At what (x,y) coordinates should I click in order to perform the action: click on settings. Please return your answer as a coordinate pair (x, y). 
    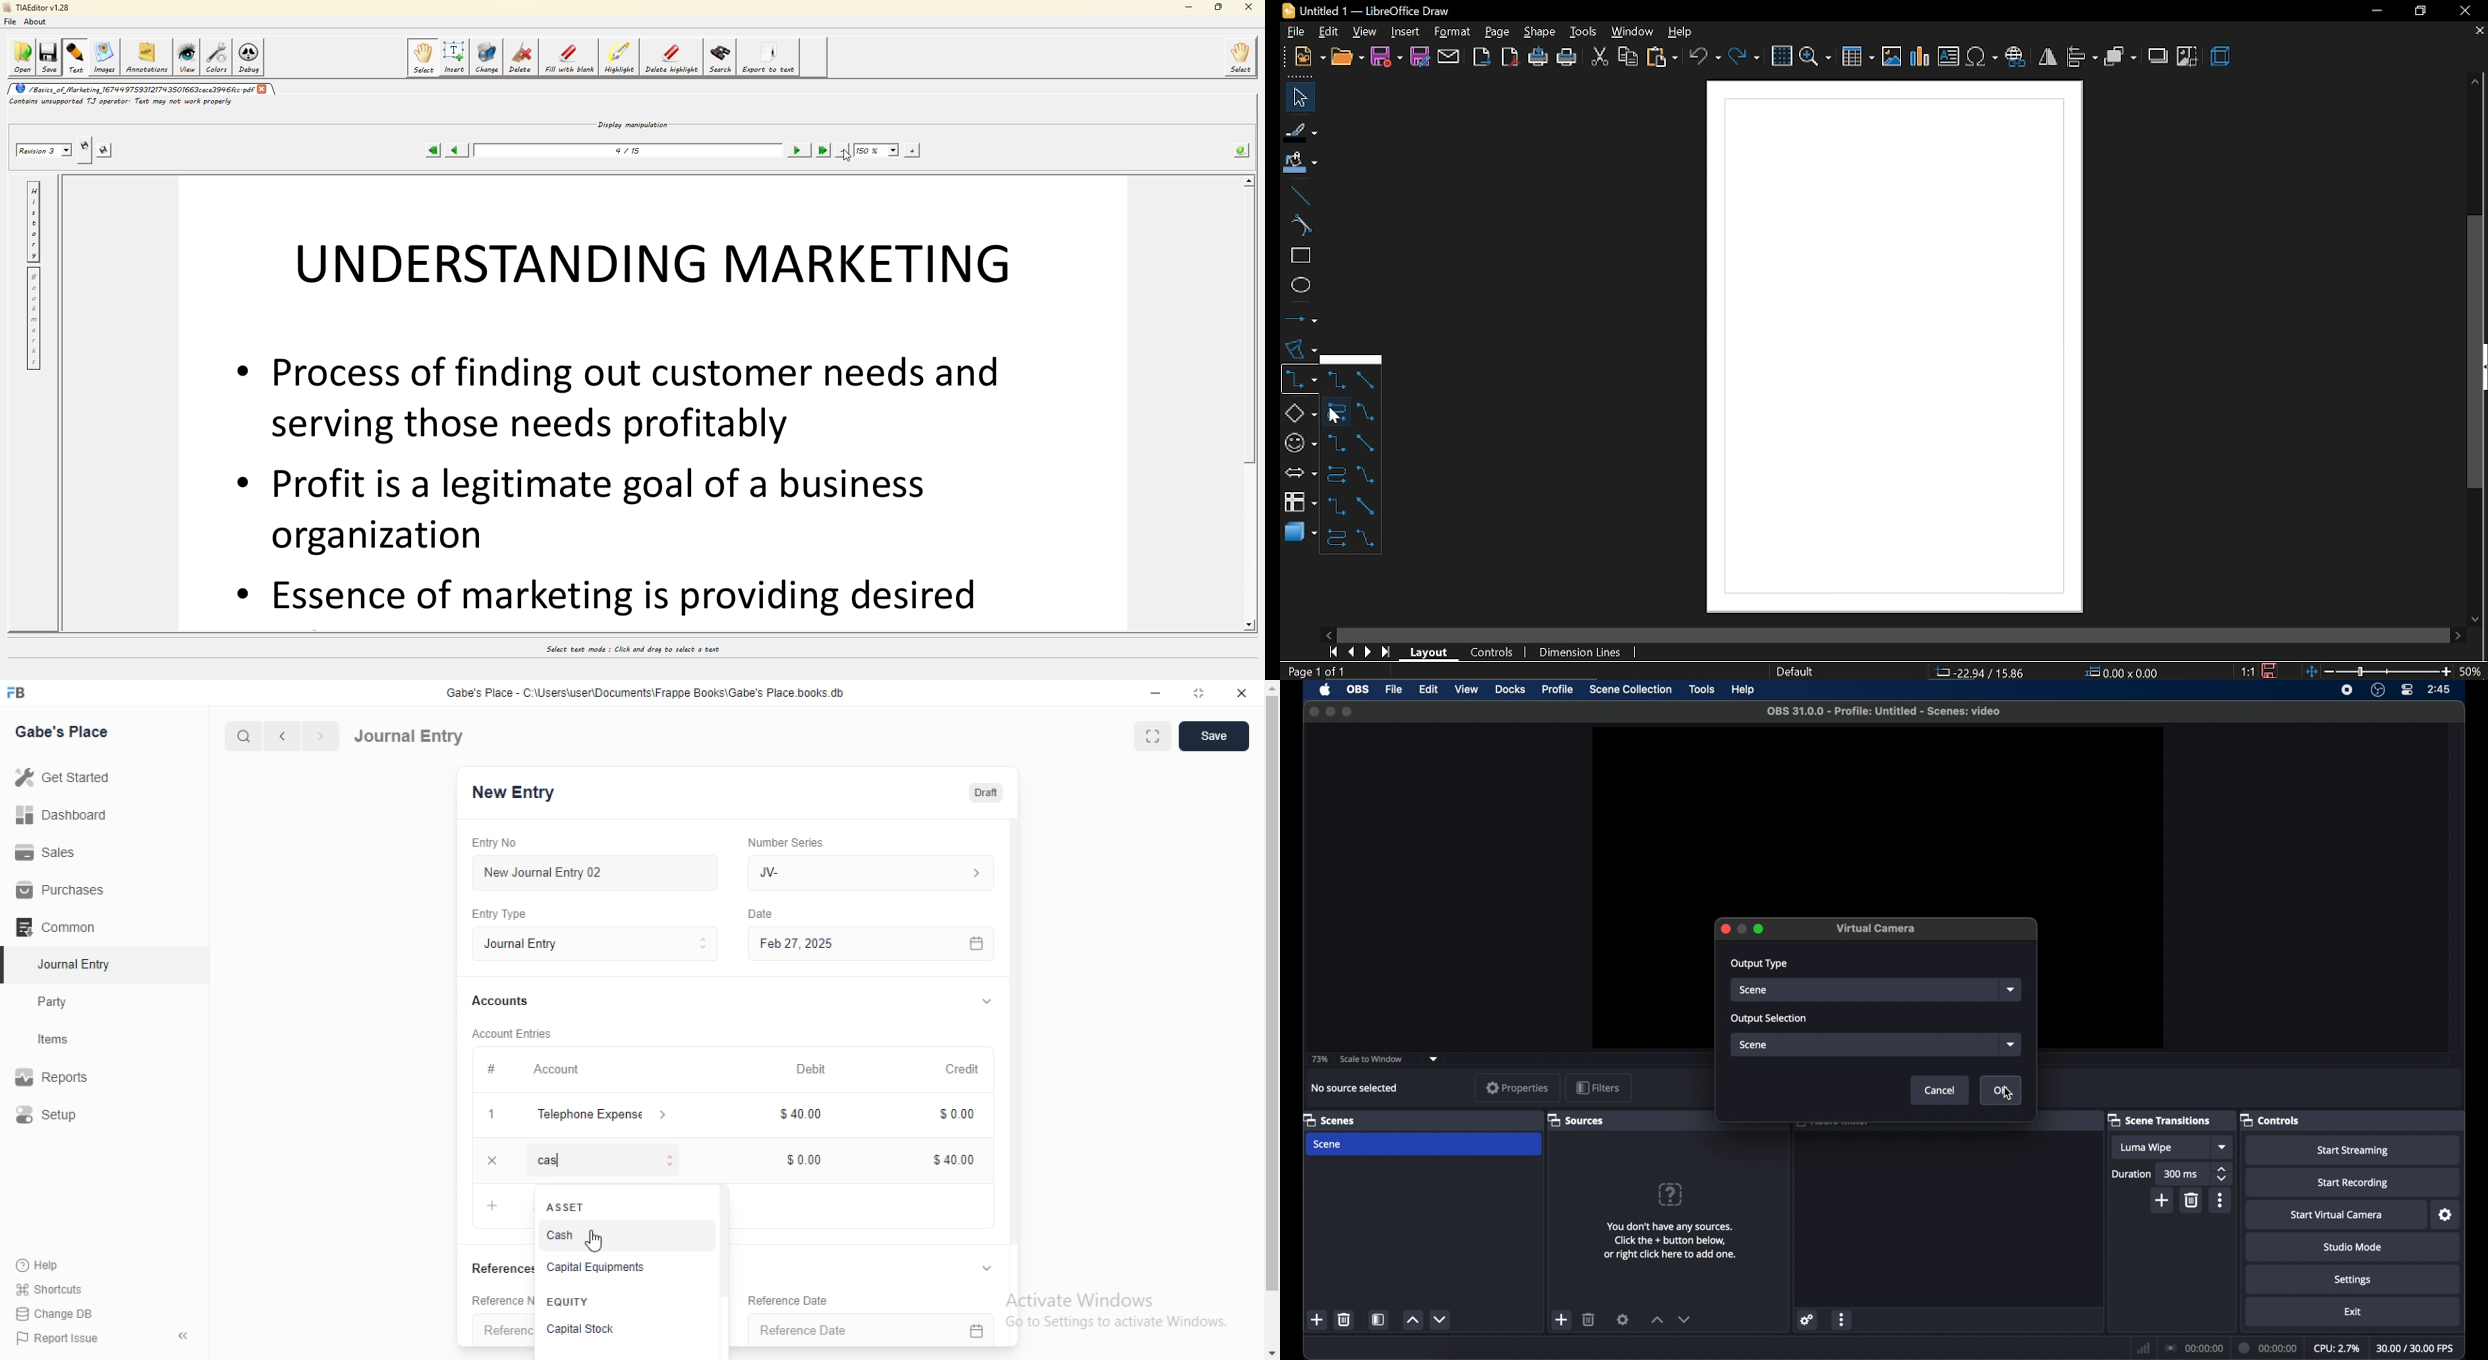
    Looking at the image, I should click on (1808, 1320).